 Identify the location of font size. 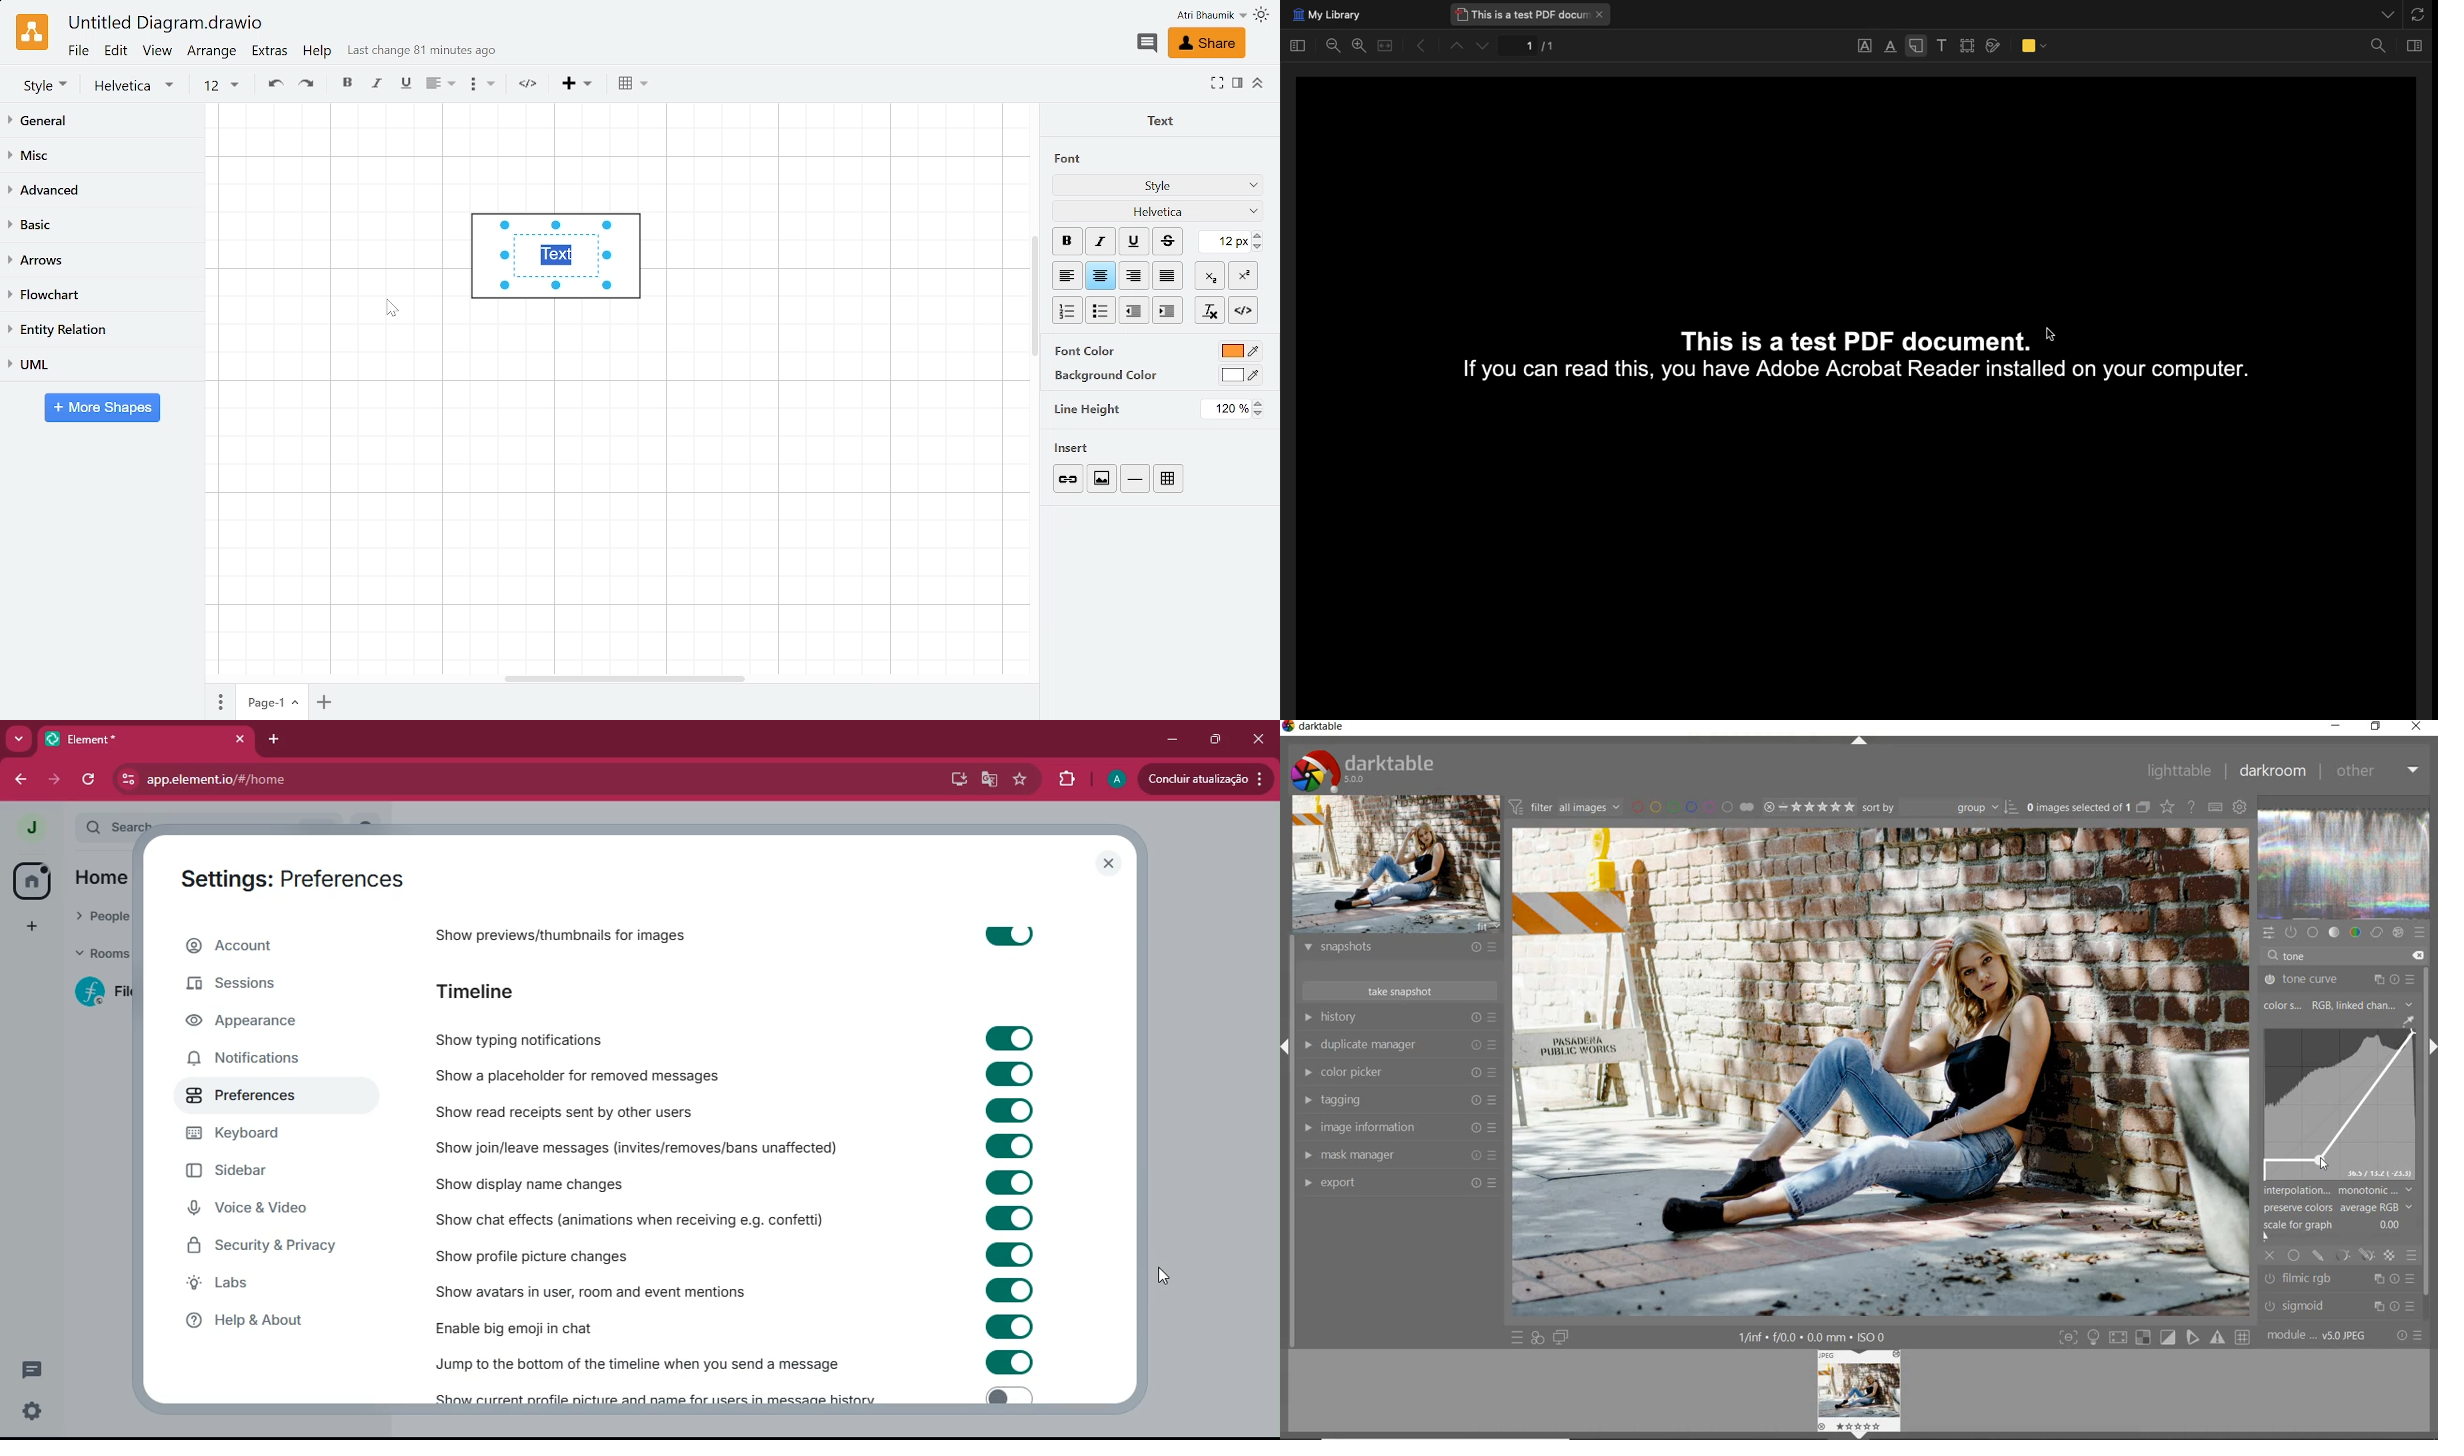
(220, 86).